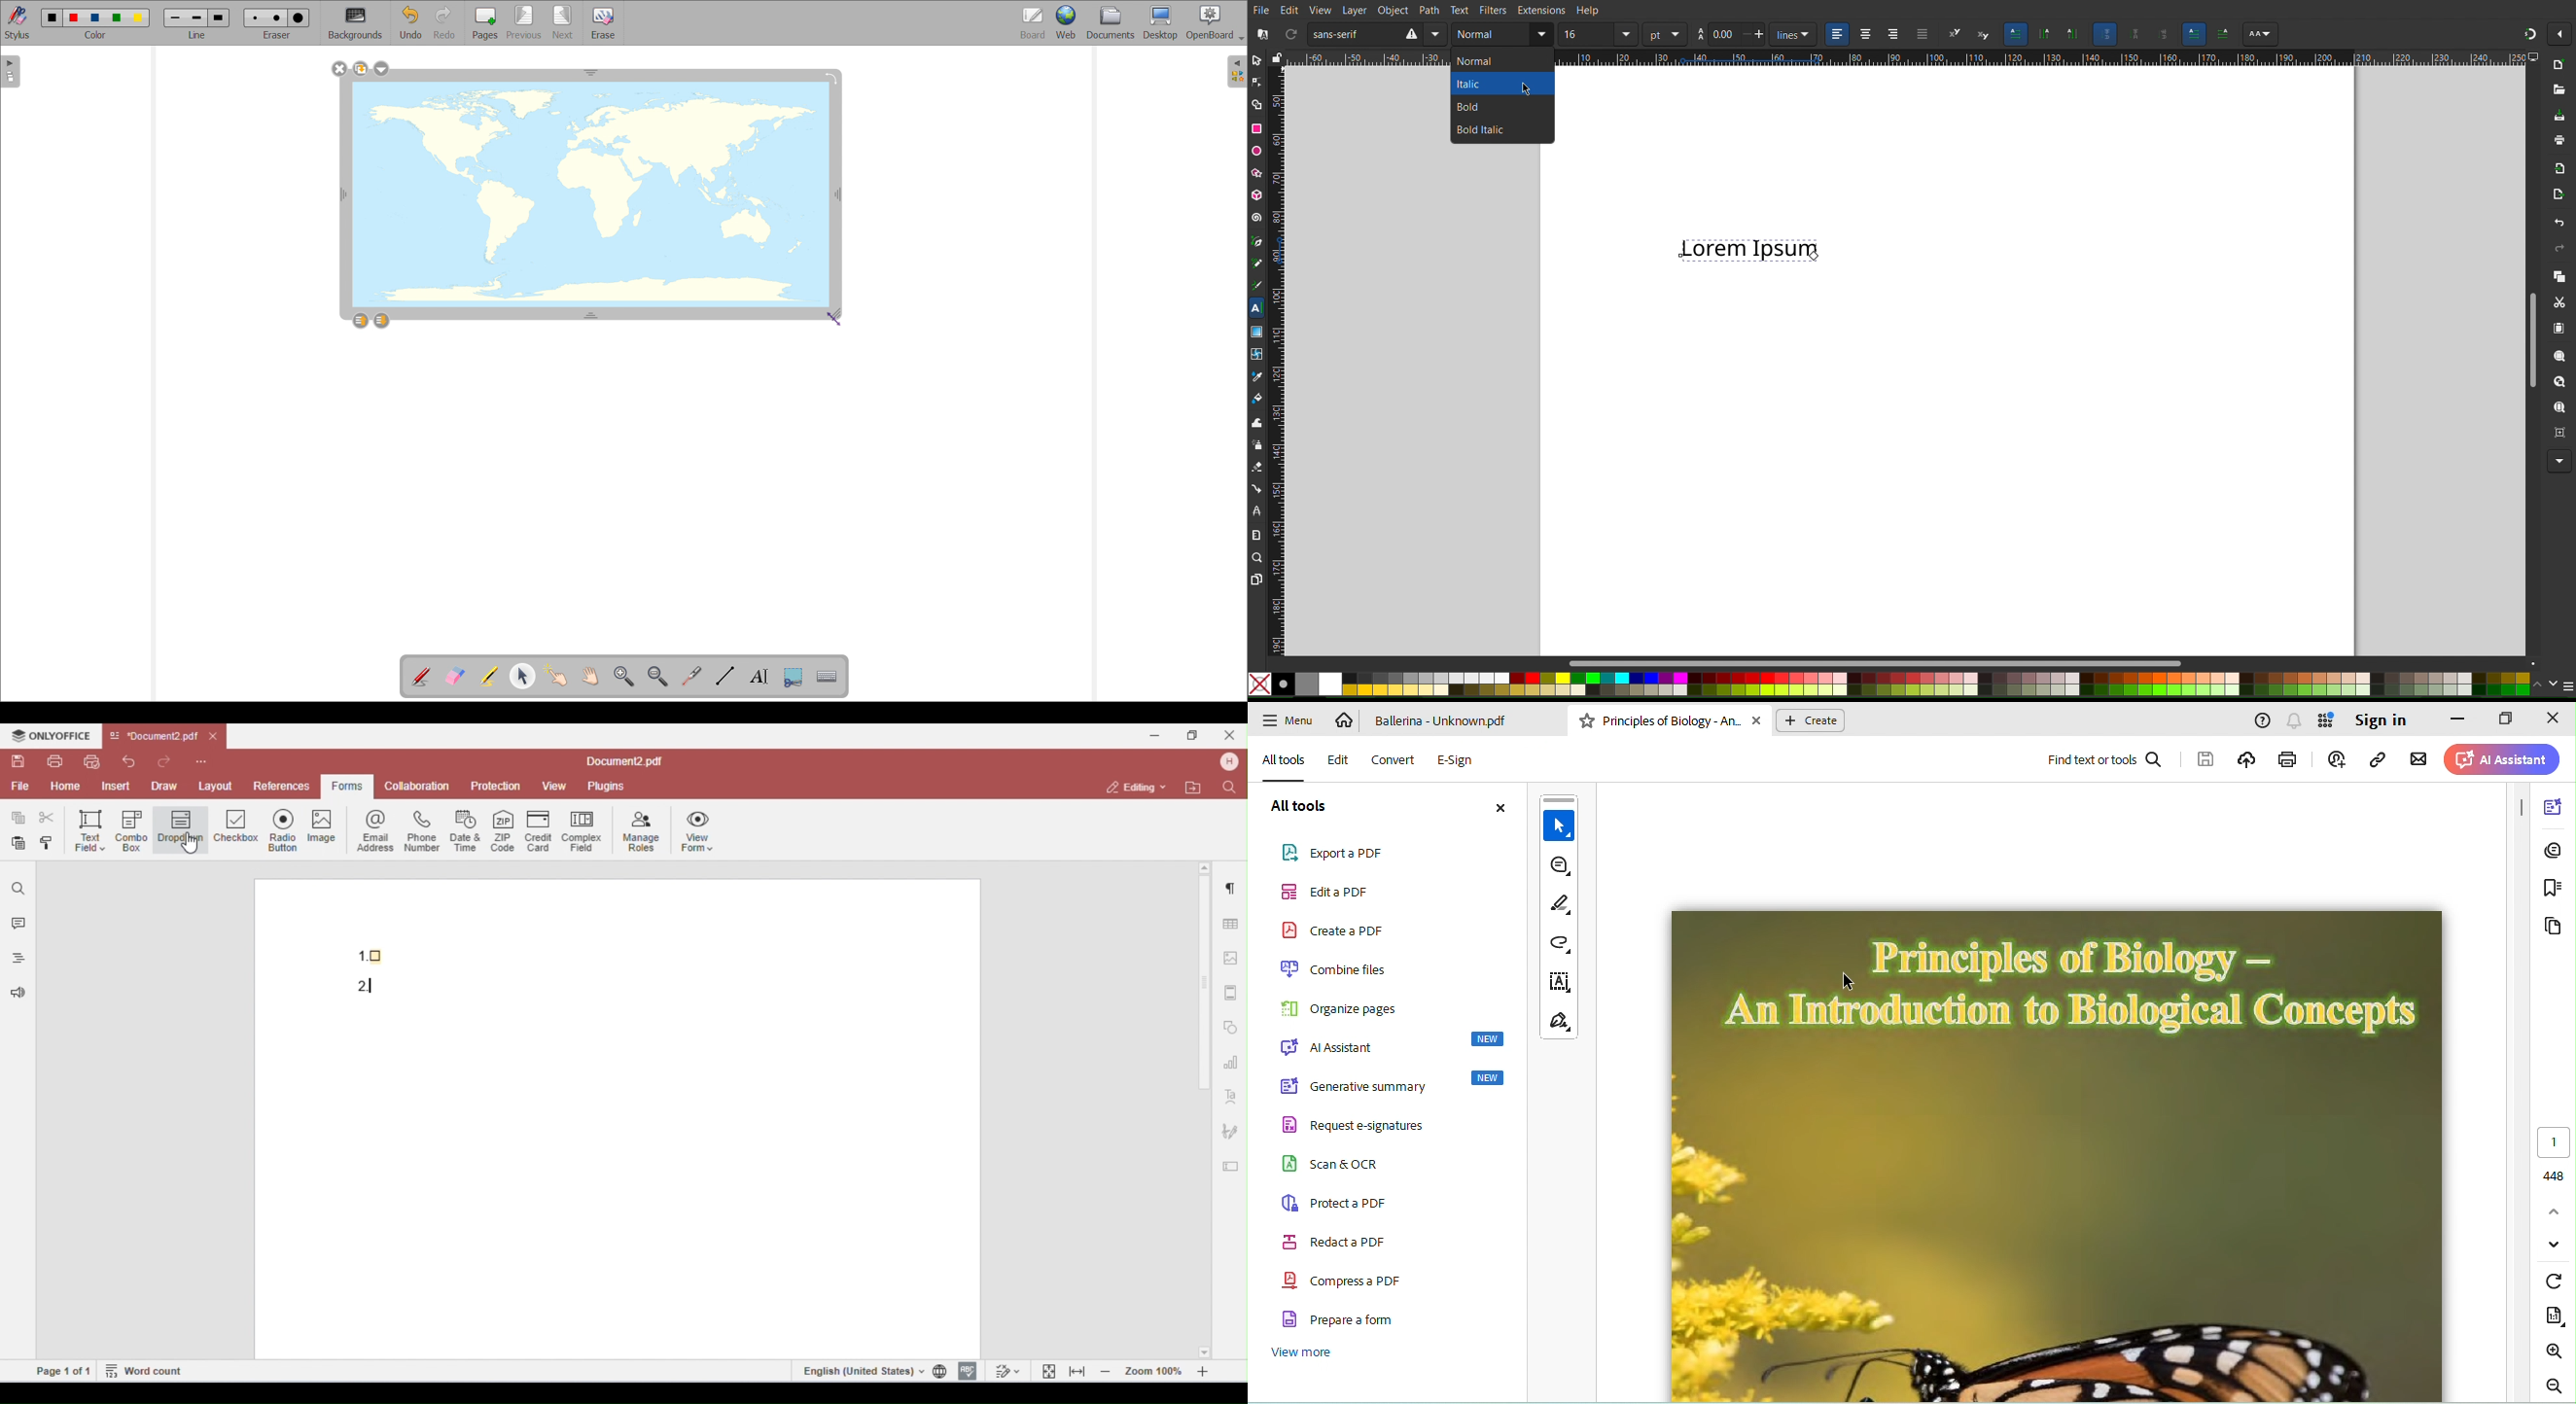 This screenshot has width=2576, height=1428. What do you see at coordinates (1257, 286) in the screenshot?
I see `Calligraphy Tool` at bounding box center [1257, 286].